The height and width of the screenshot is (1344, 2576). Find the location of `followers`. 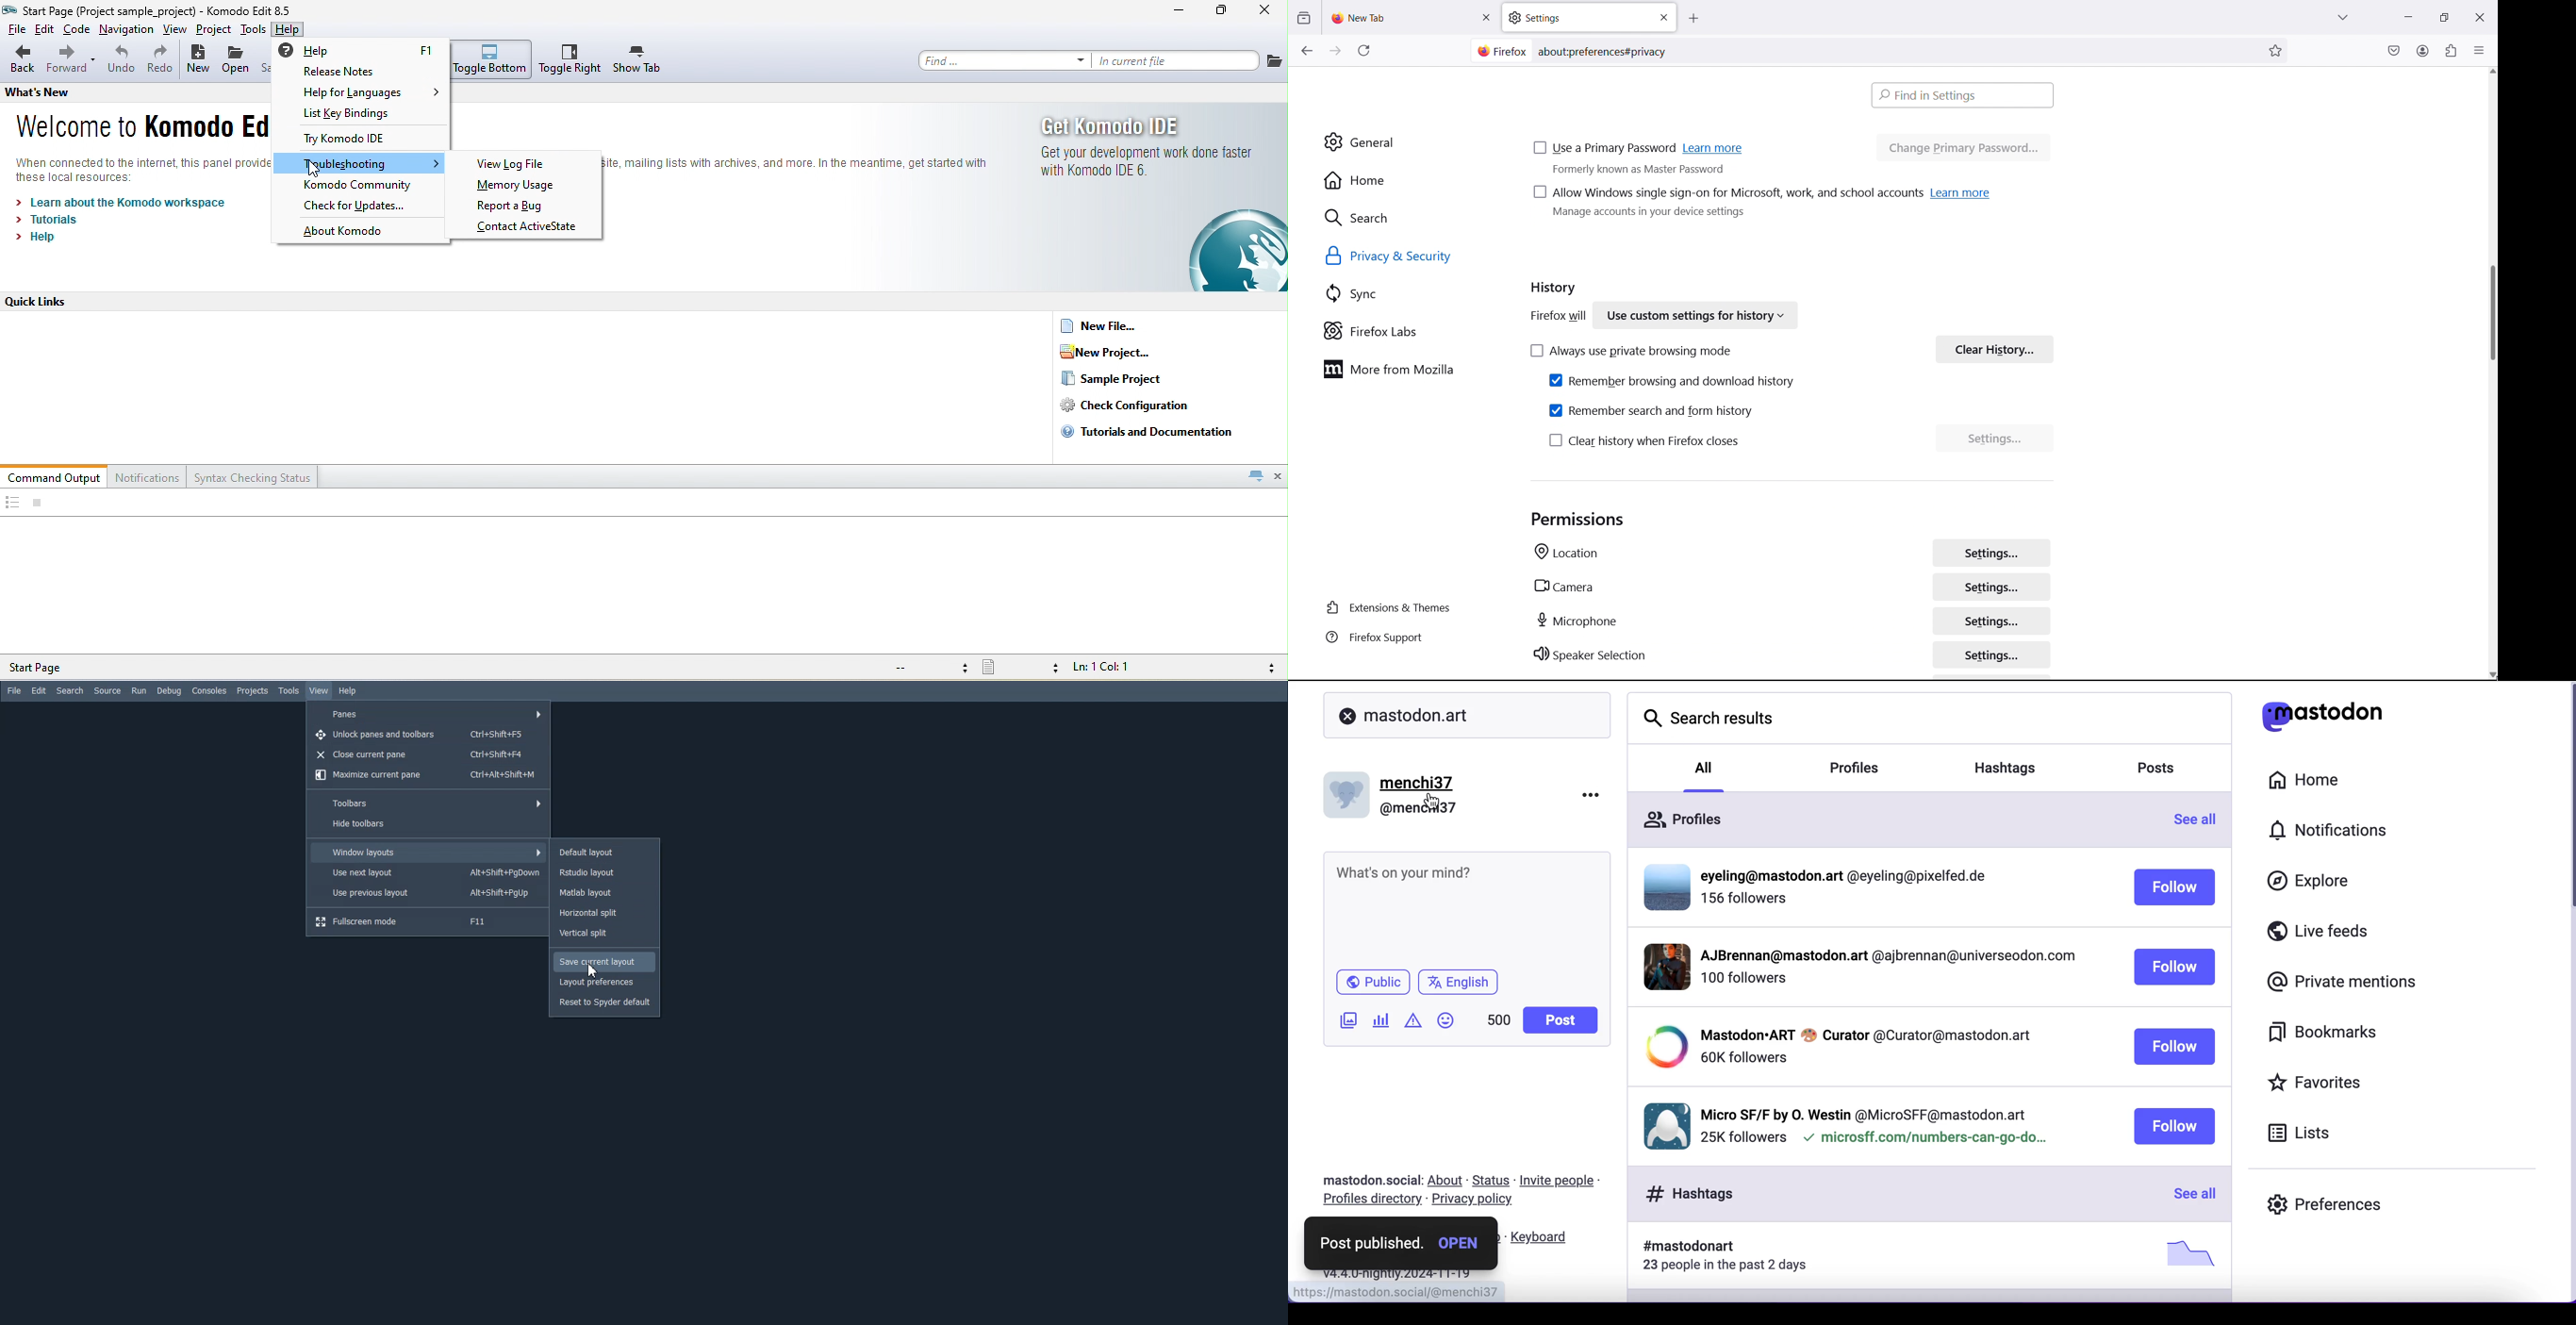

followers is located at coordinates (1752, 980).